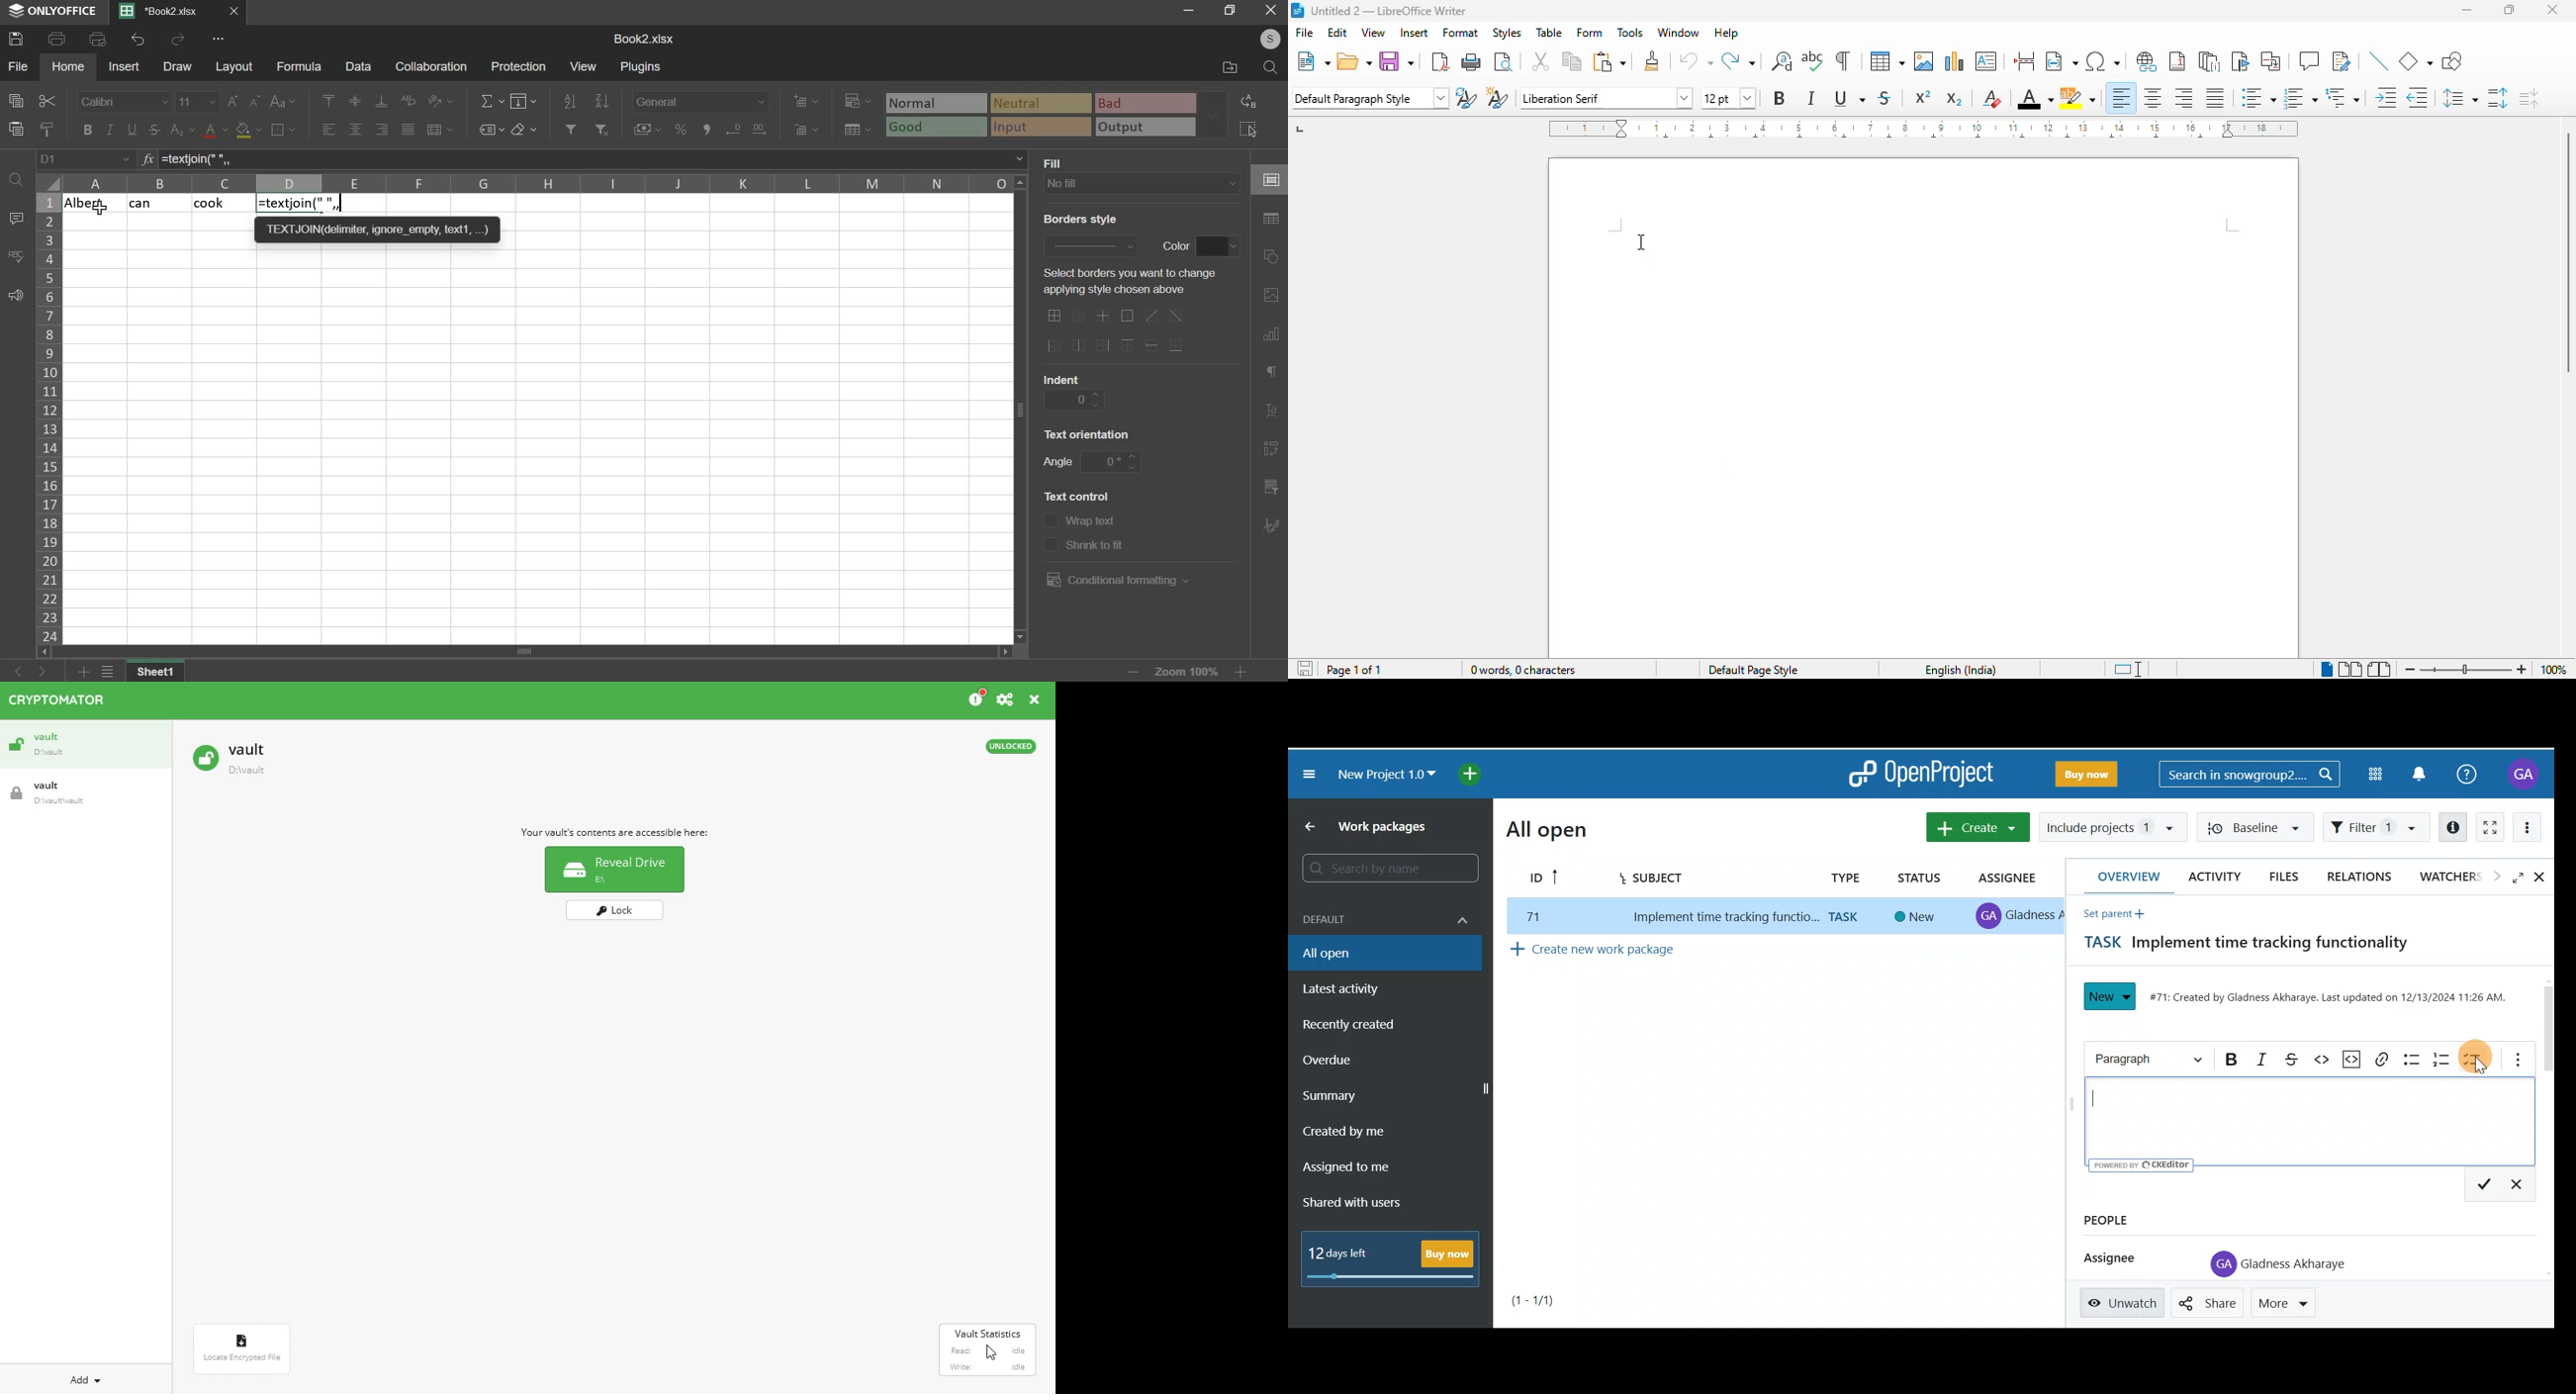  Describe the element at coordinates (521, 66) in the screenshot. I see `protection` at that location.